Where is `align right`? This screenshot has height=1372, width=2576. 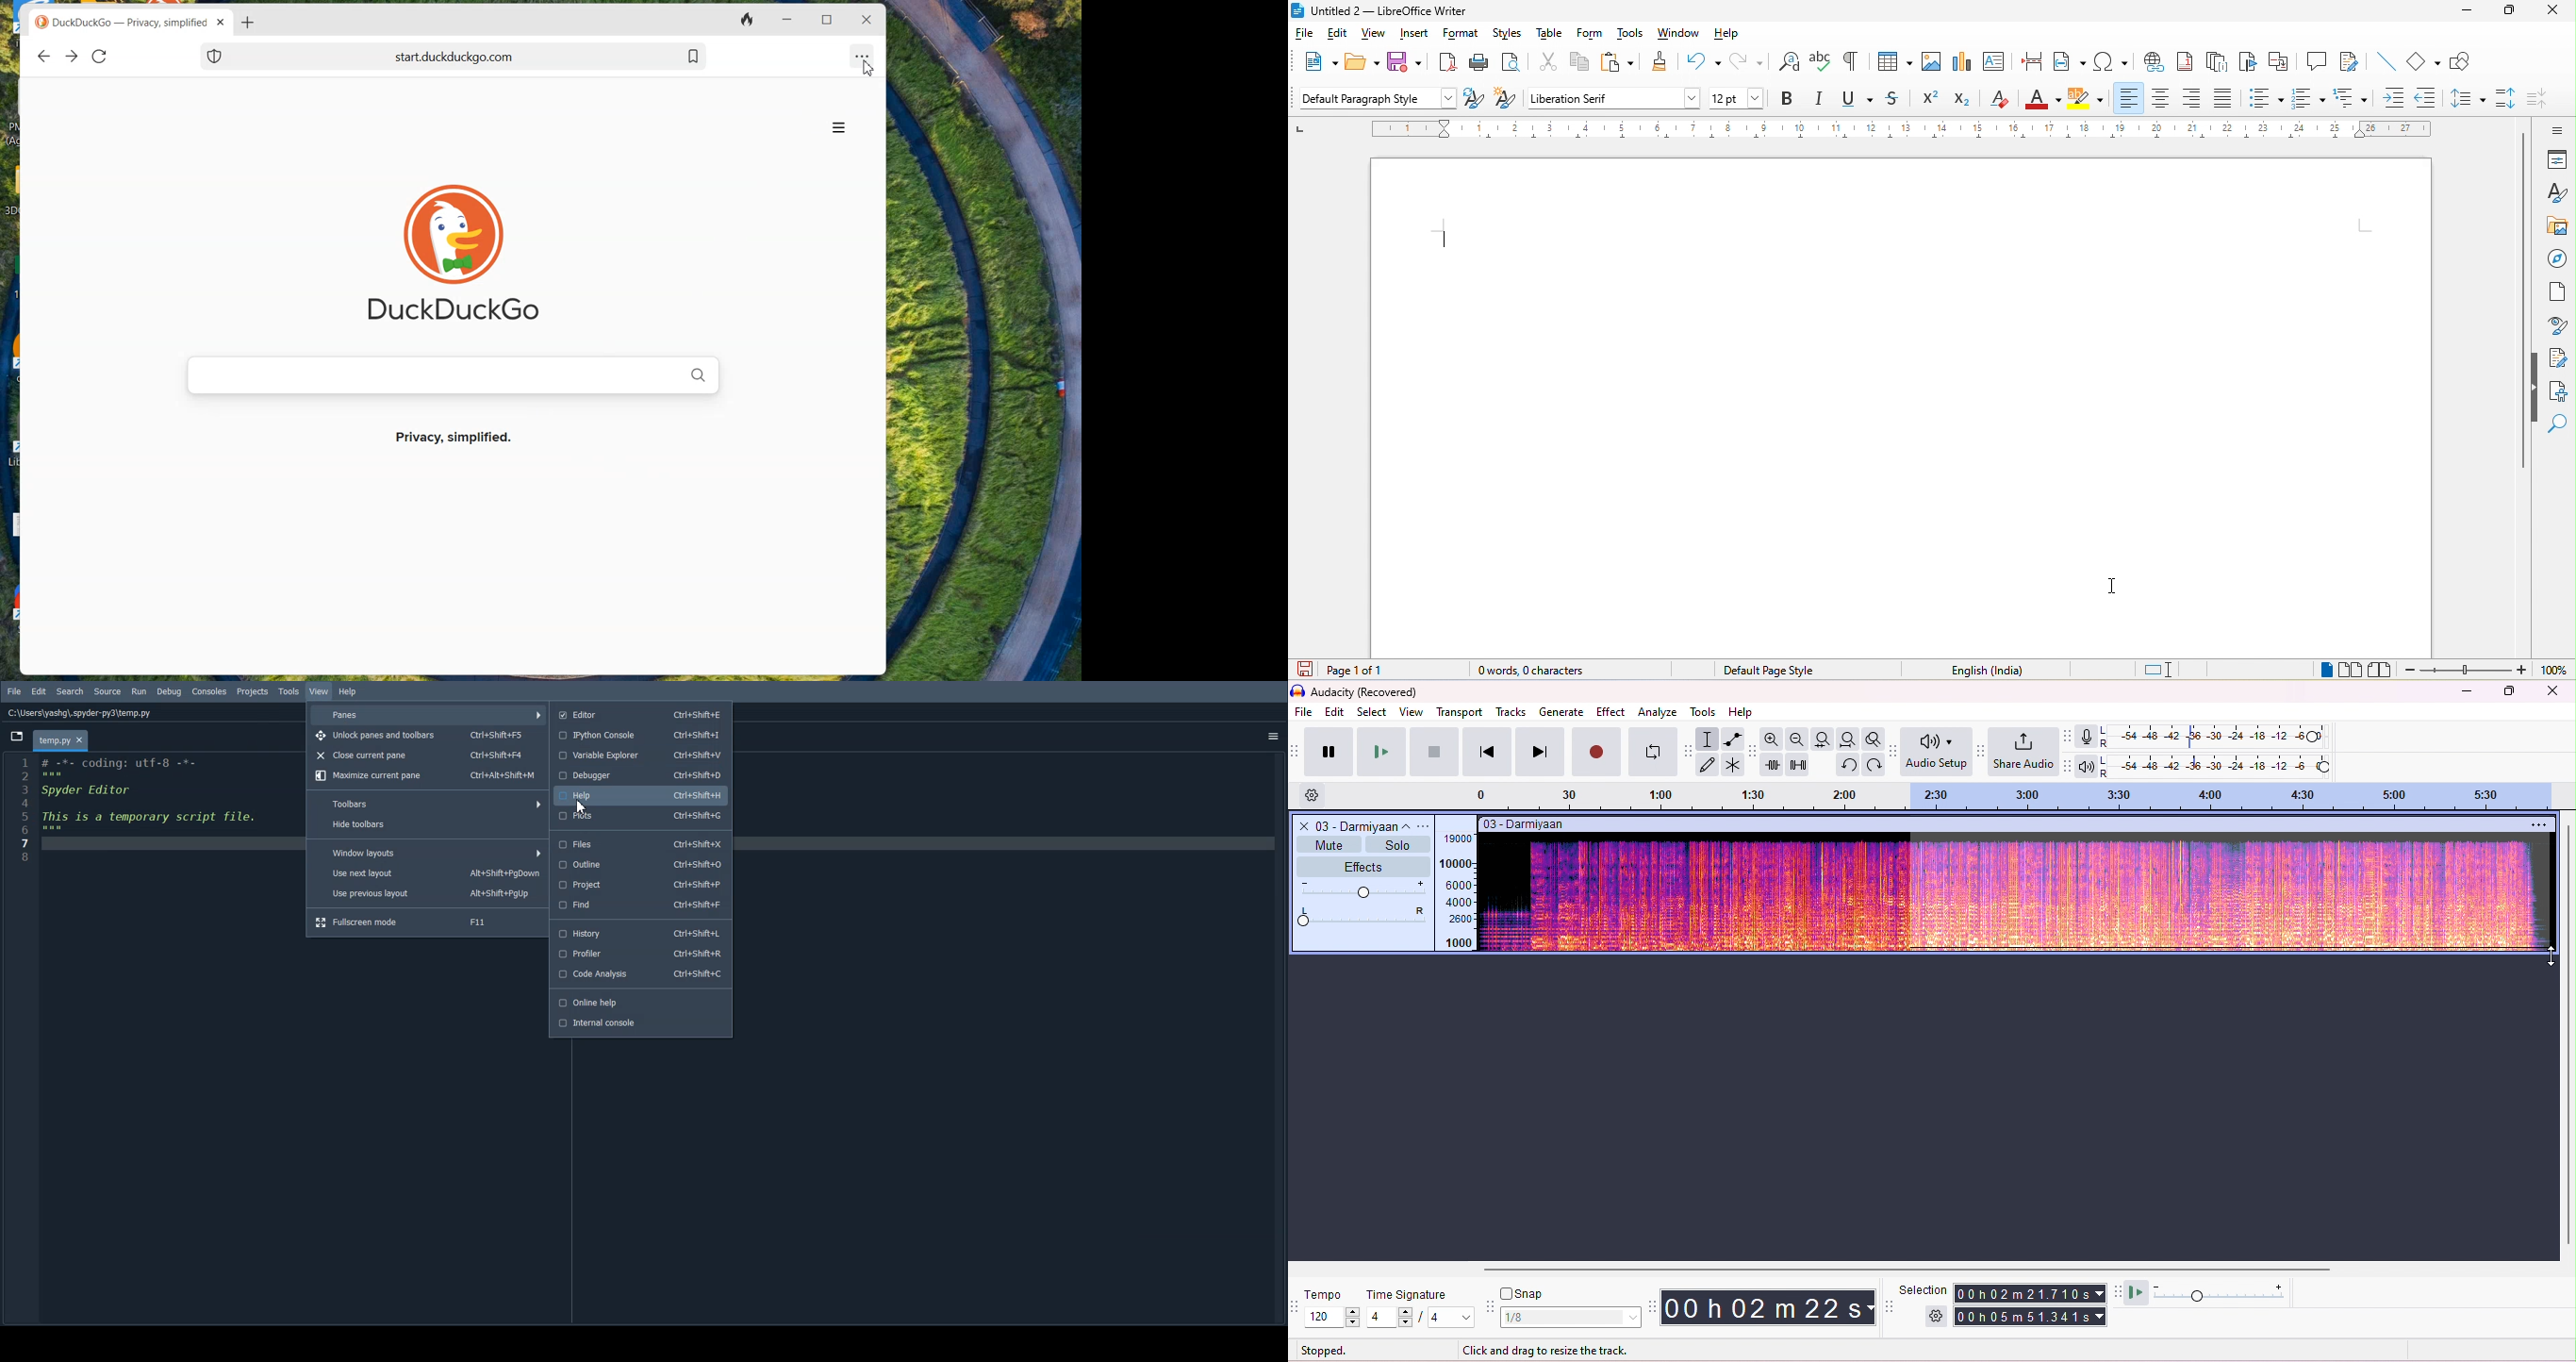 align right is located at coordinates (2193, 99).